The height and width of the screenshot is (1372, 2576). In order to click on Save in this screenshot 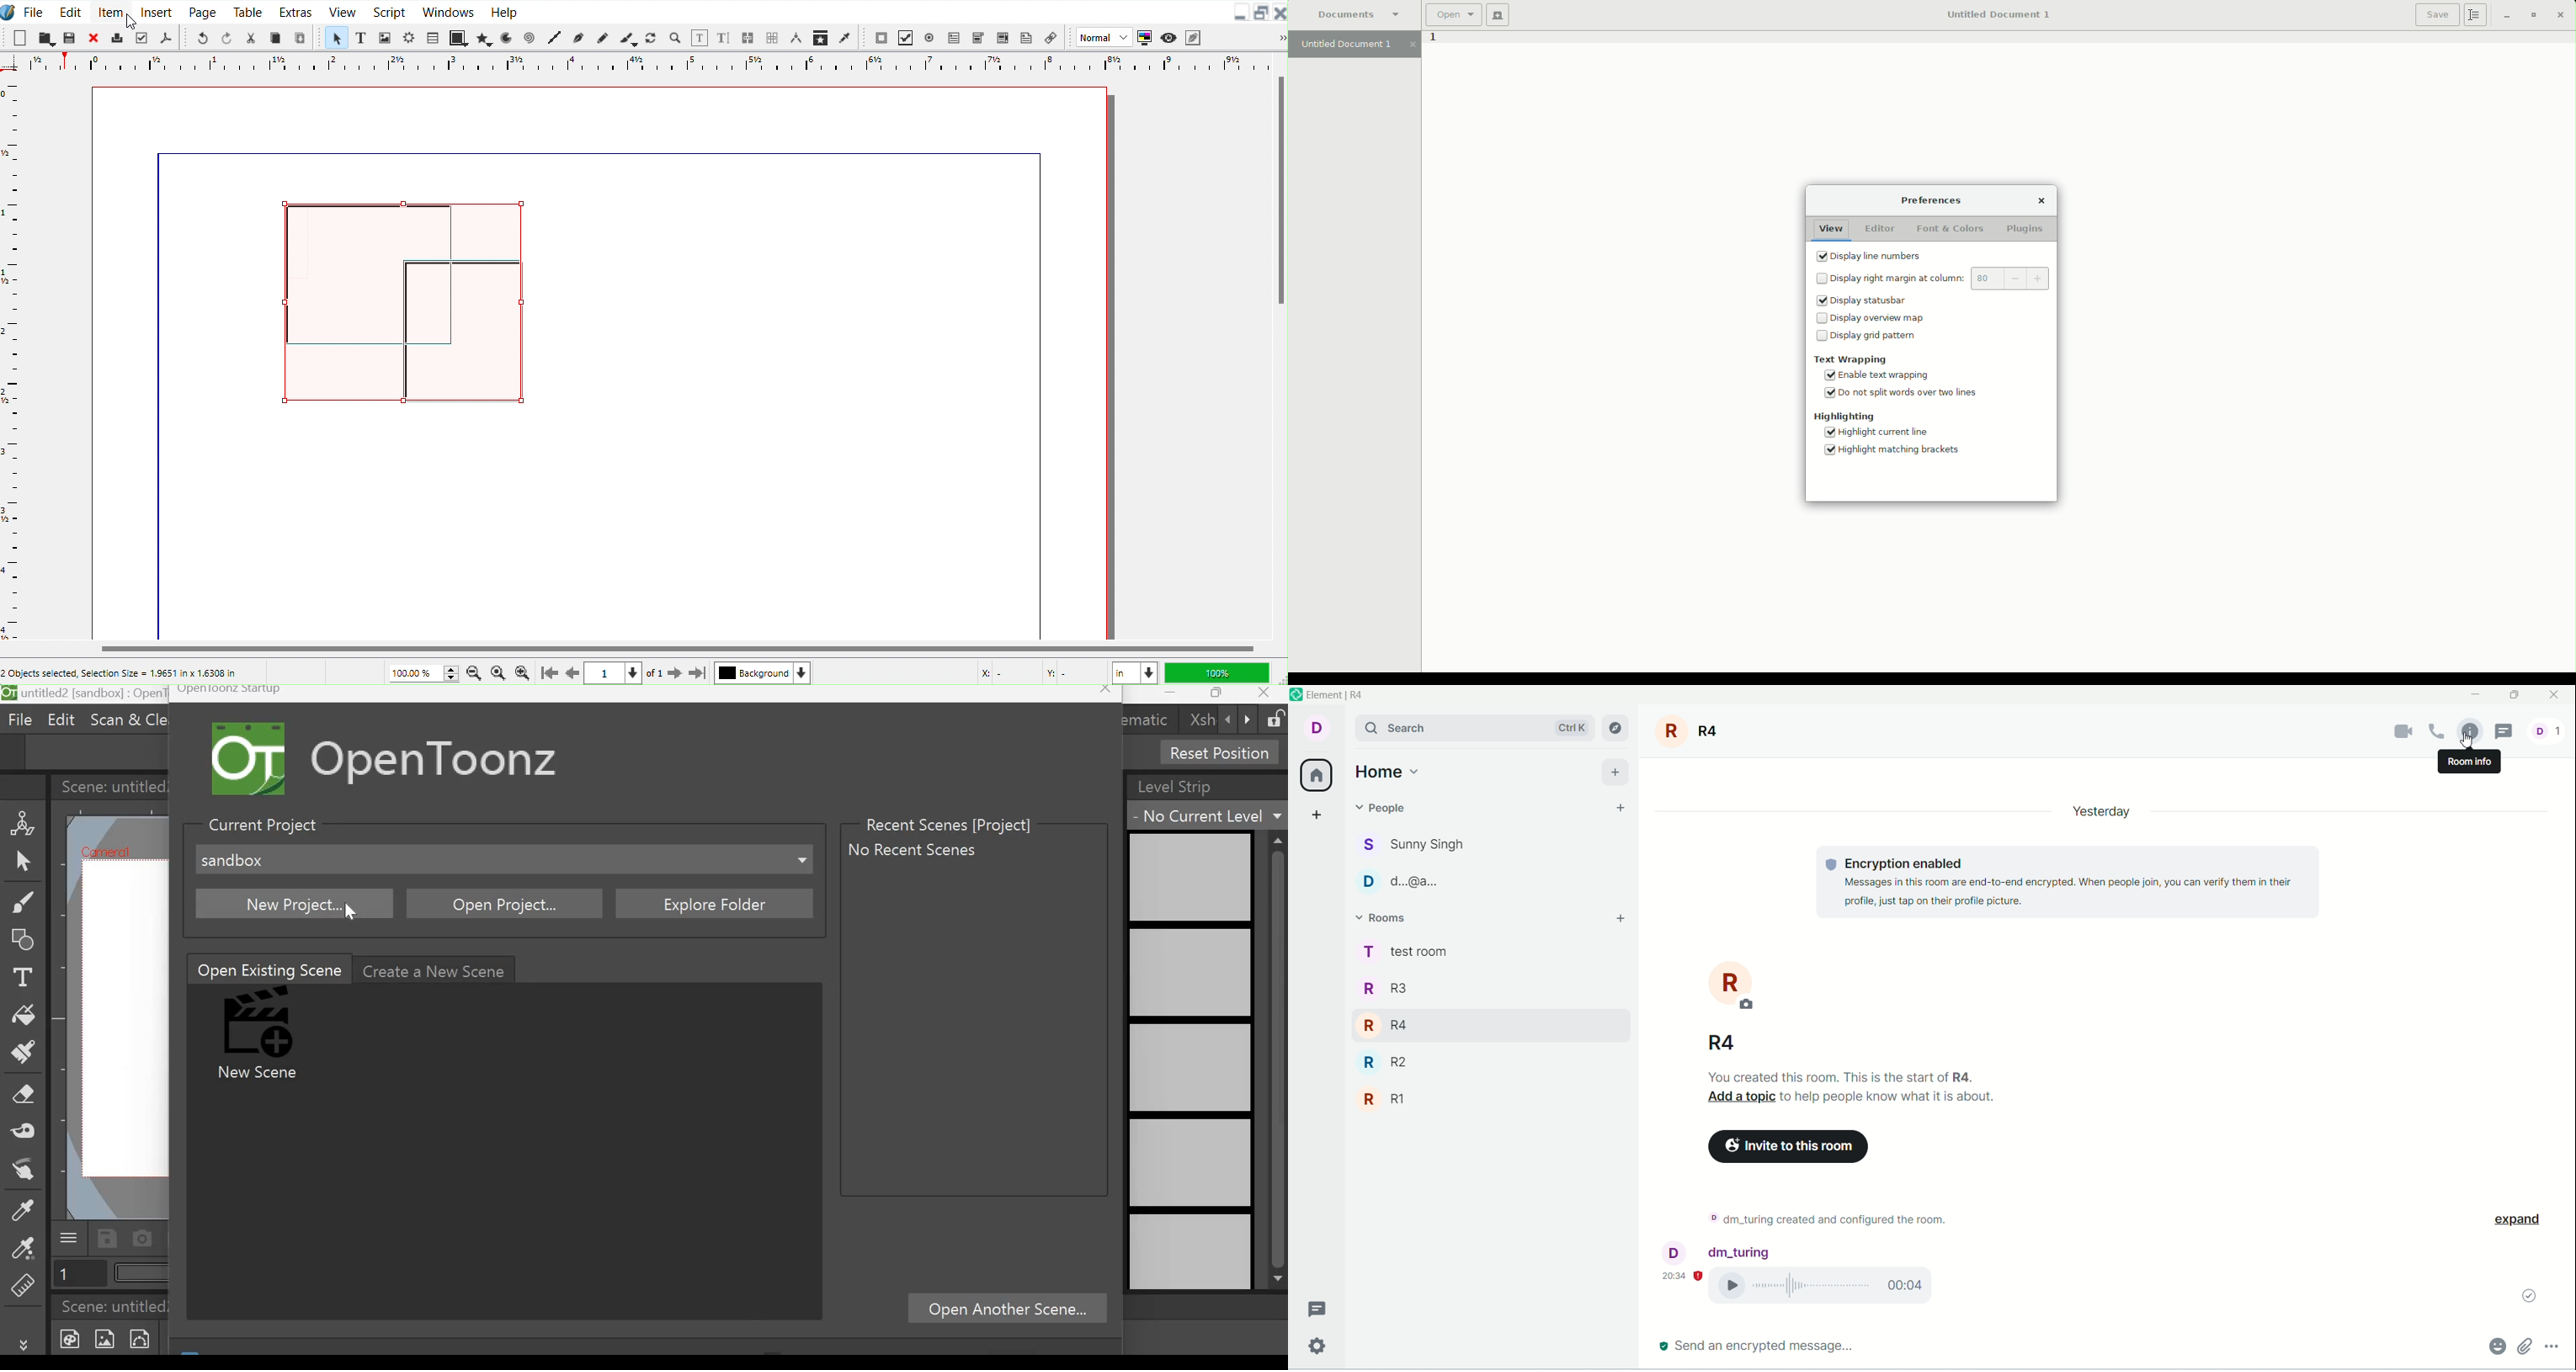, I will do `click(70, 36)`.